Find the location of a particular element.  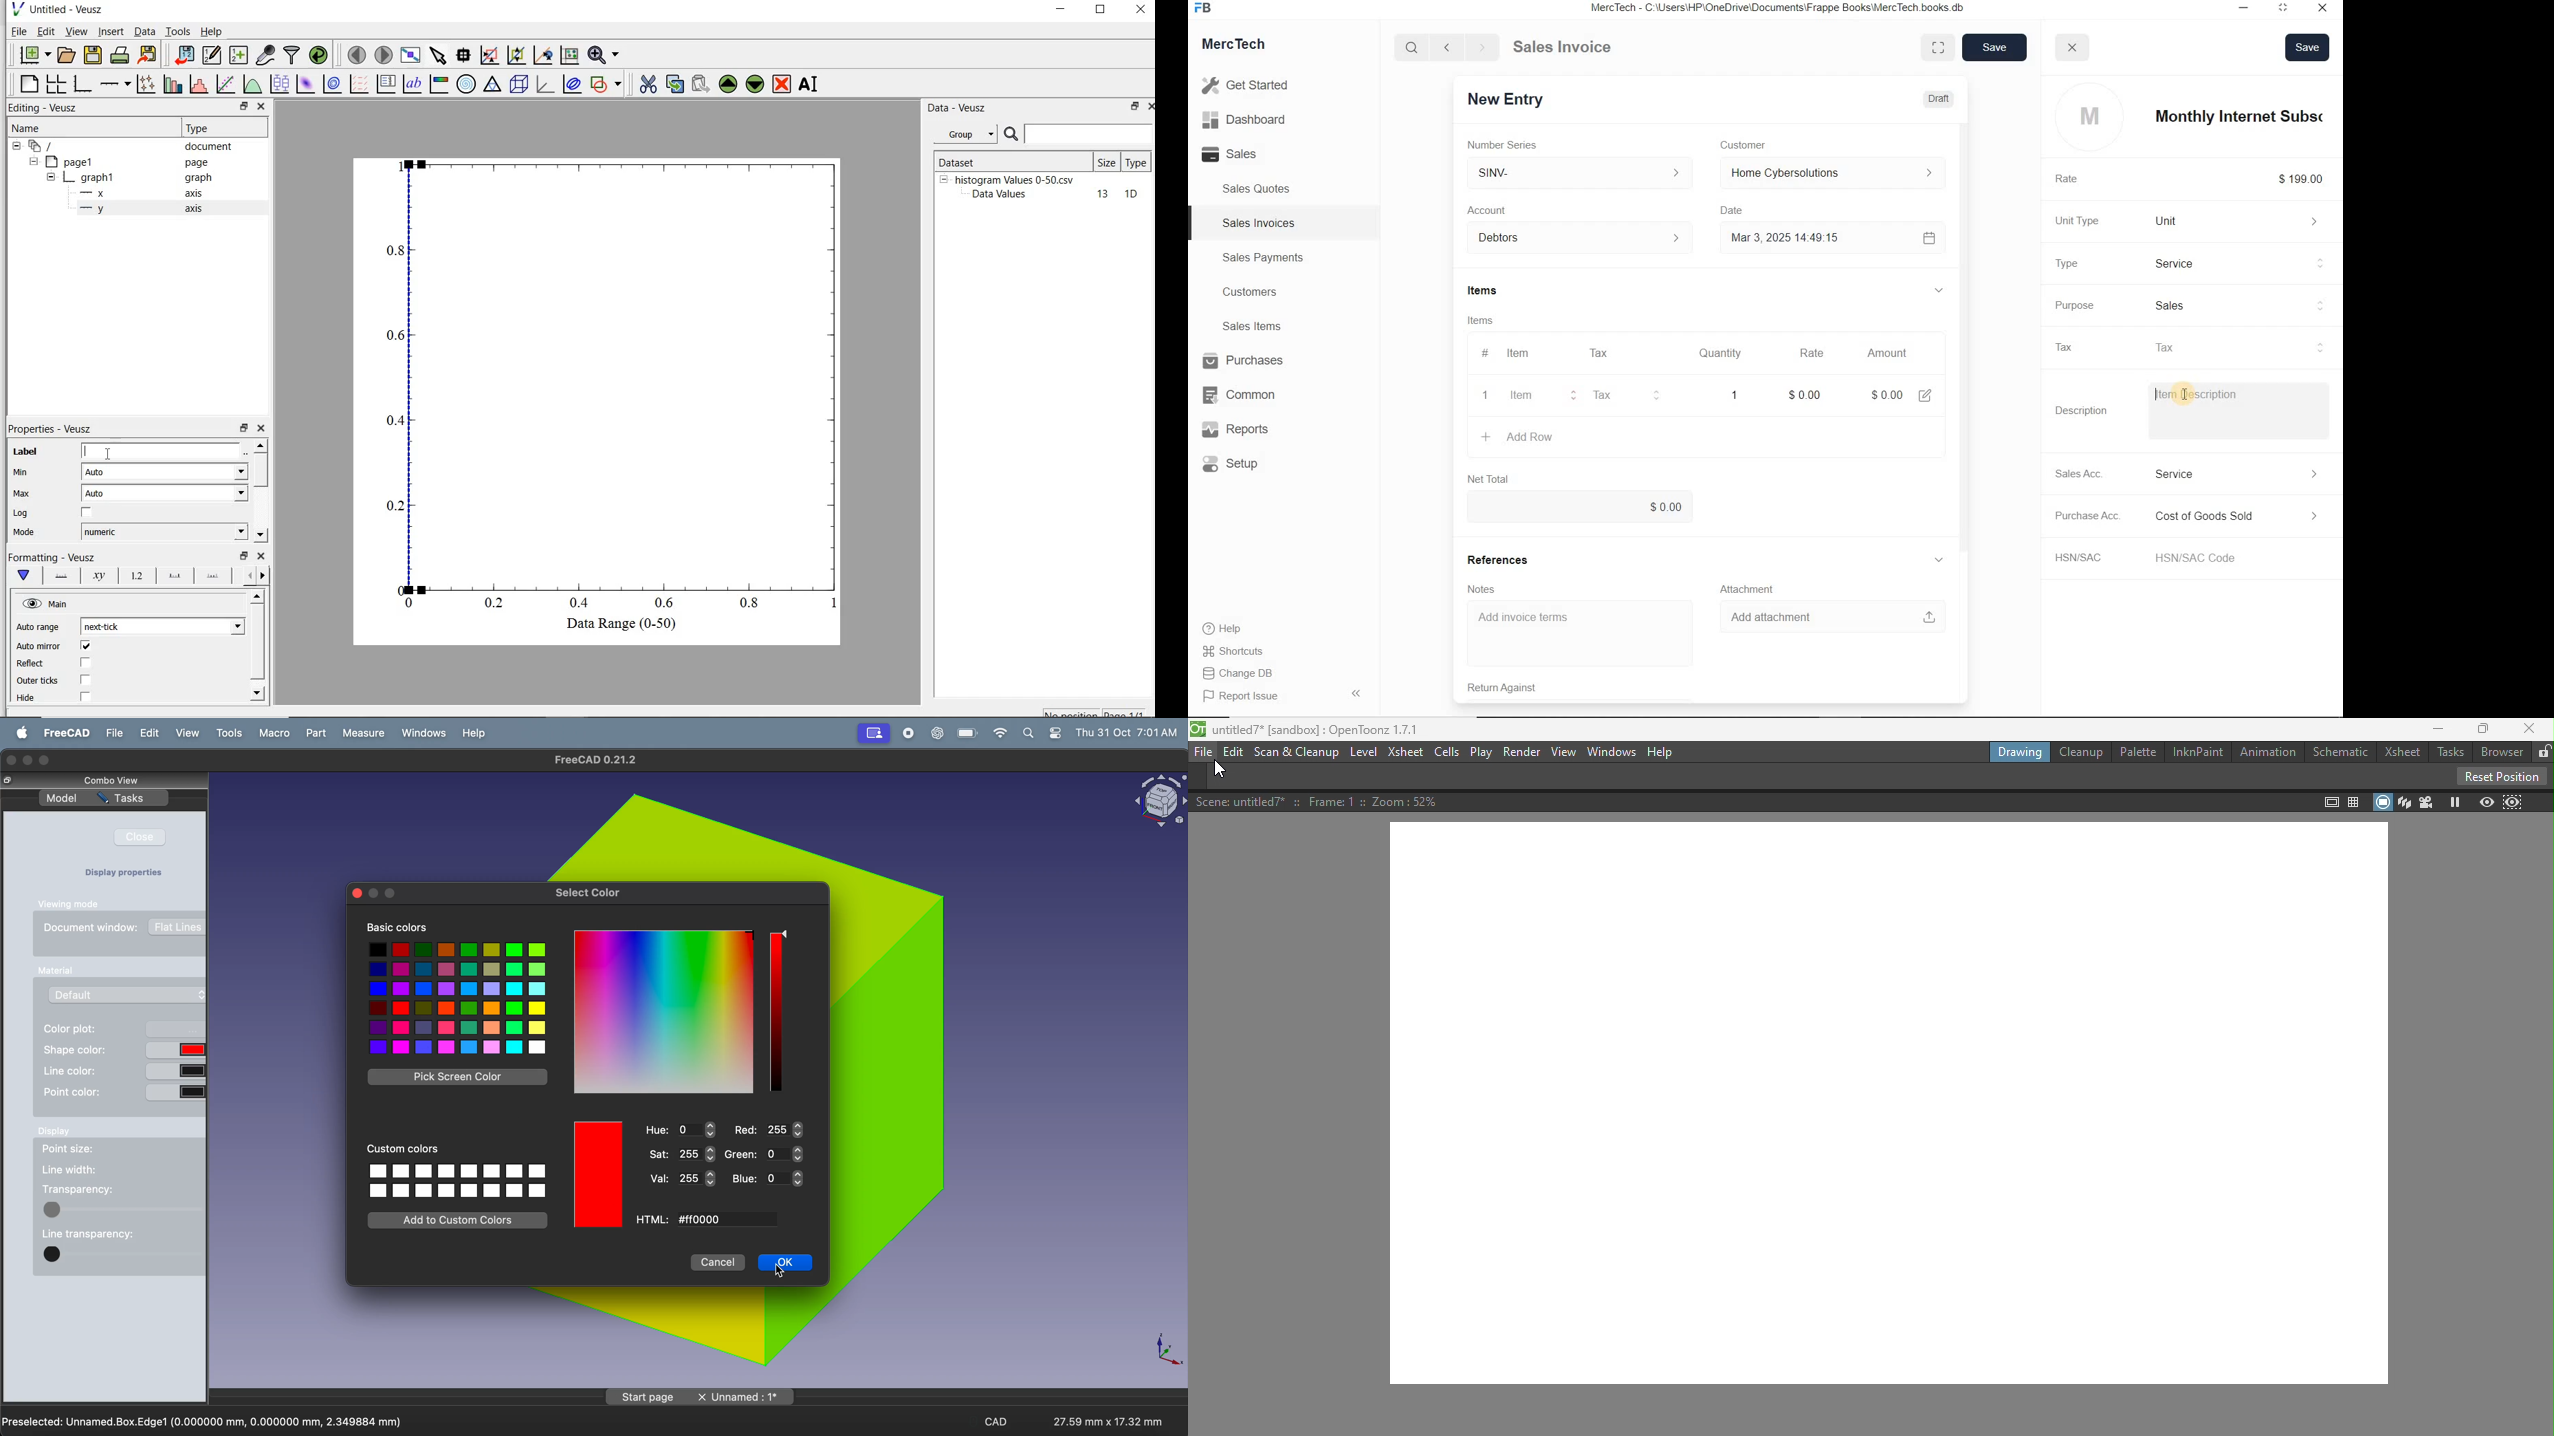

Draft is located at coordinates (1932, 98).